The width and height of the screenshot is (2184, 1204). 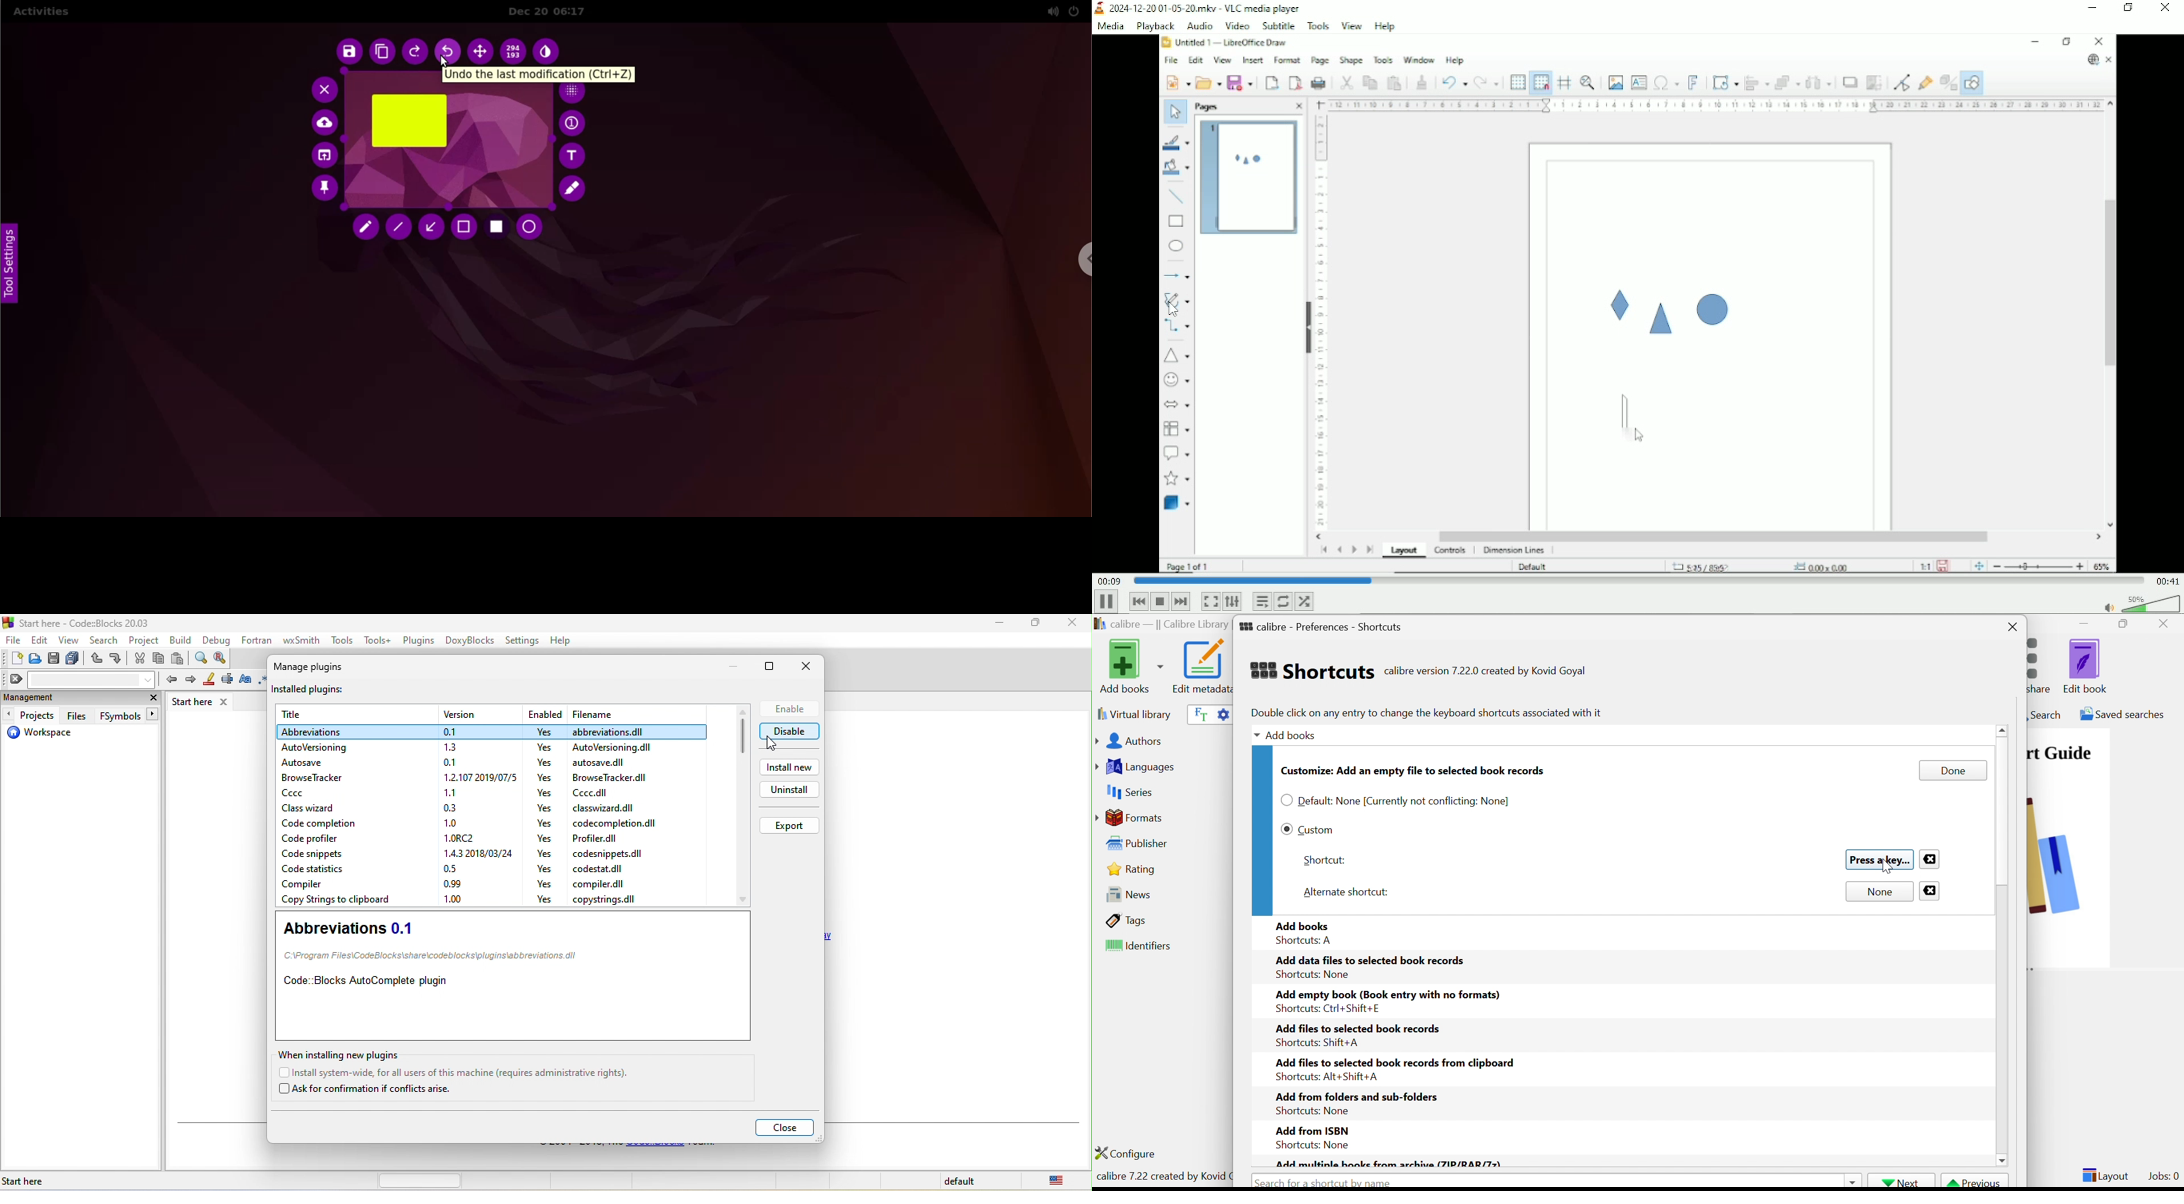 I want to click on Close, so click(x=1930, y=891).